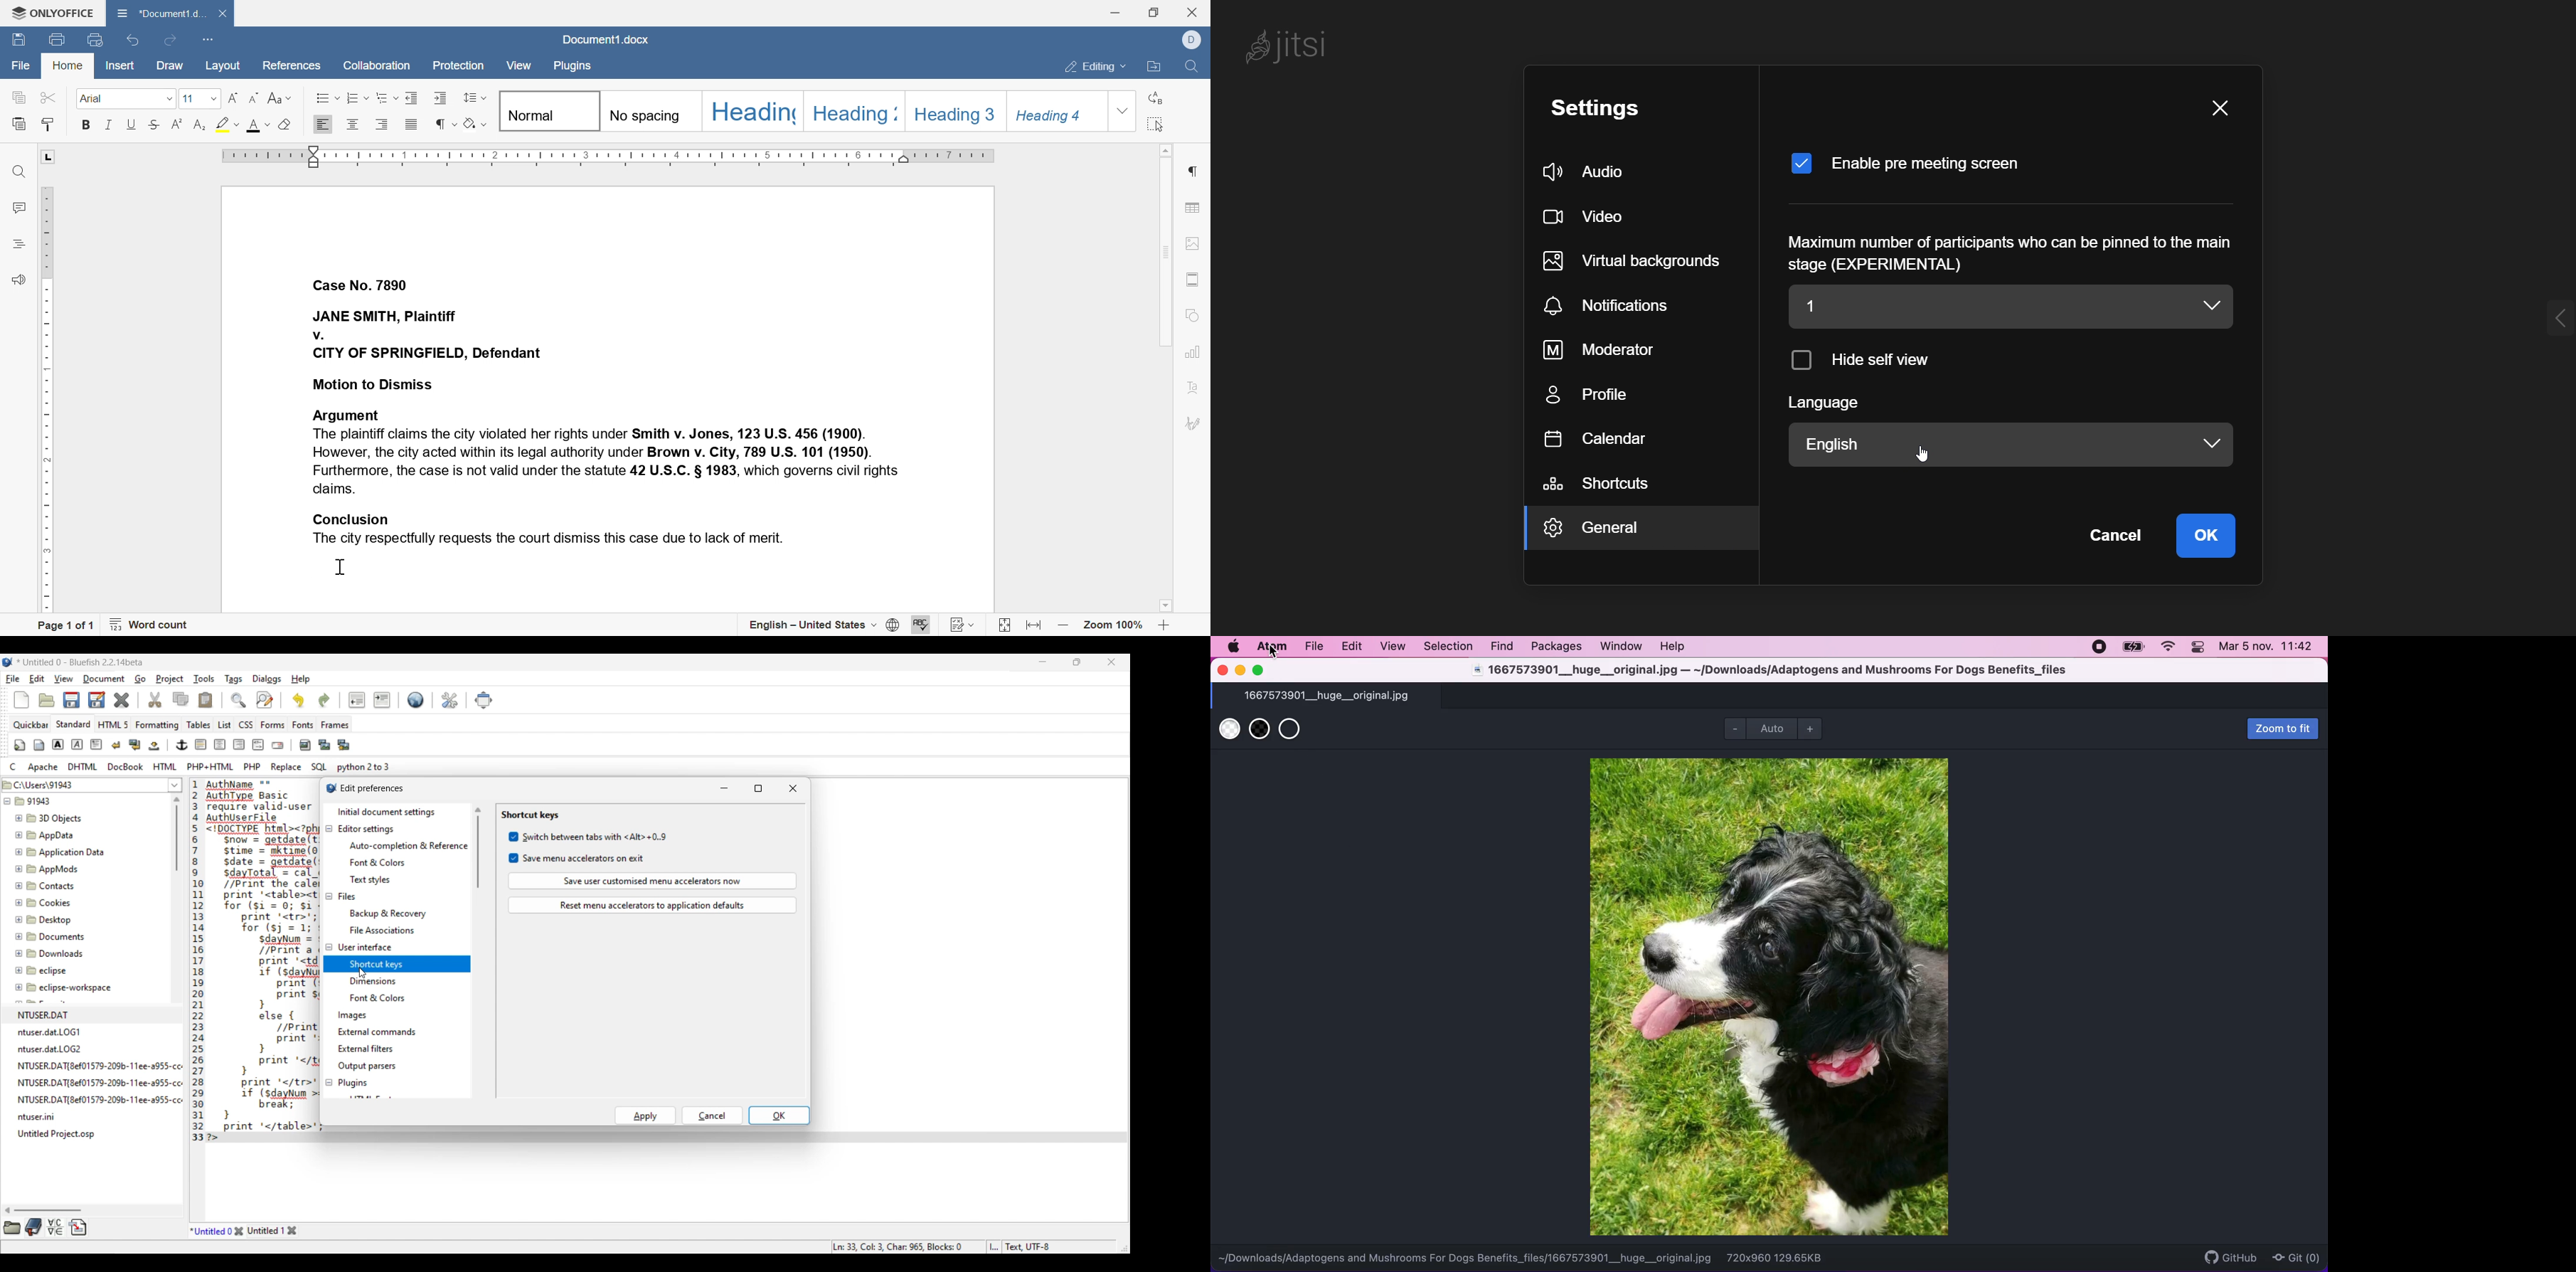 The height and width of the screenshot is (1288, 2576). What do you see at coordinates (2007, 252) in the screenshot?
I see `Maximum number of participants who can be pinned to the main
stage (EXPERIMENTAL)` at bounding box center [2007, 252].